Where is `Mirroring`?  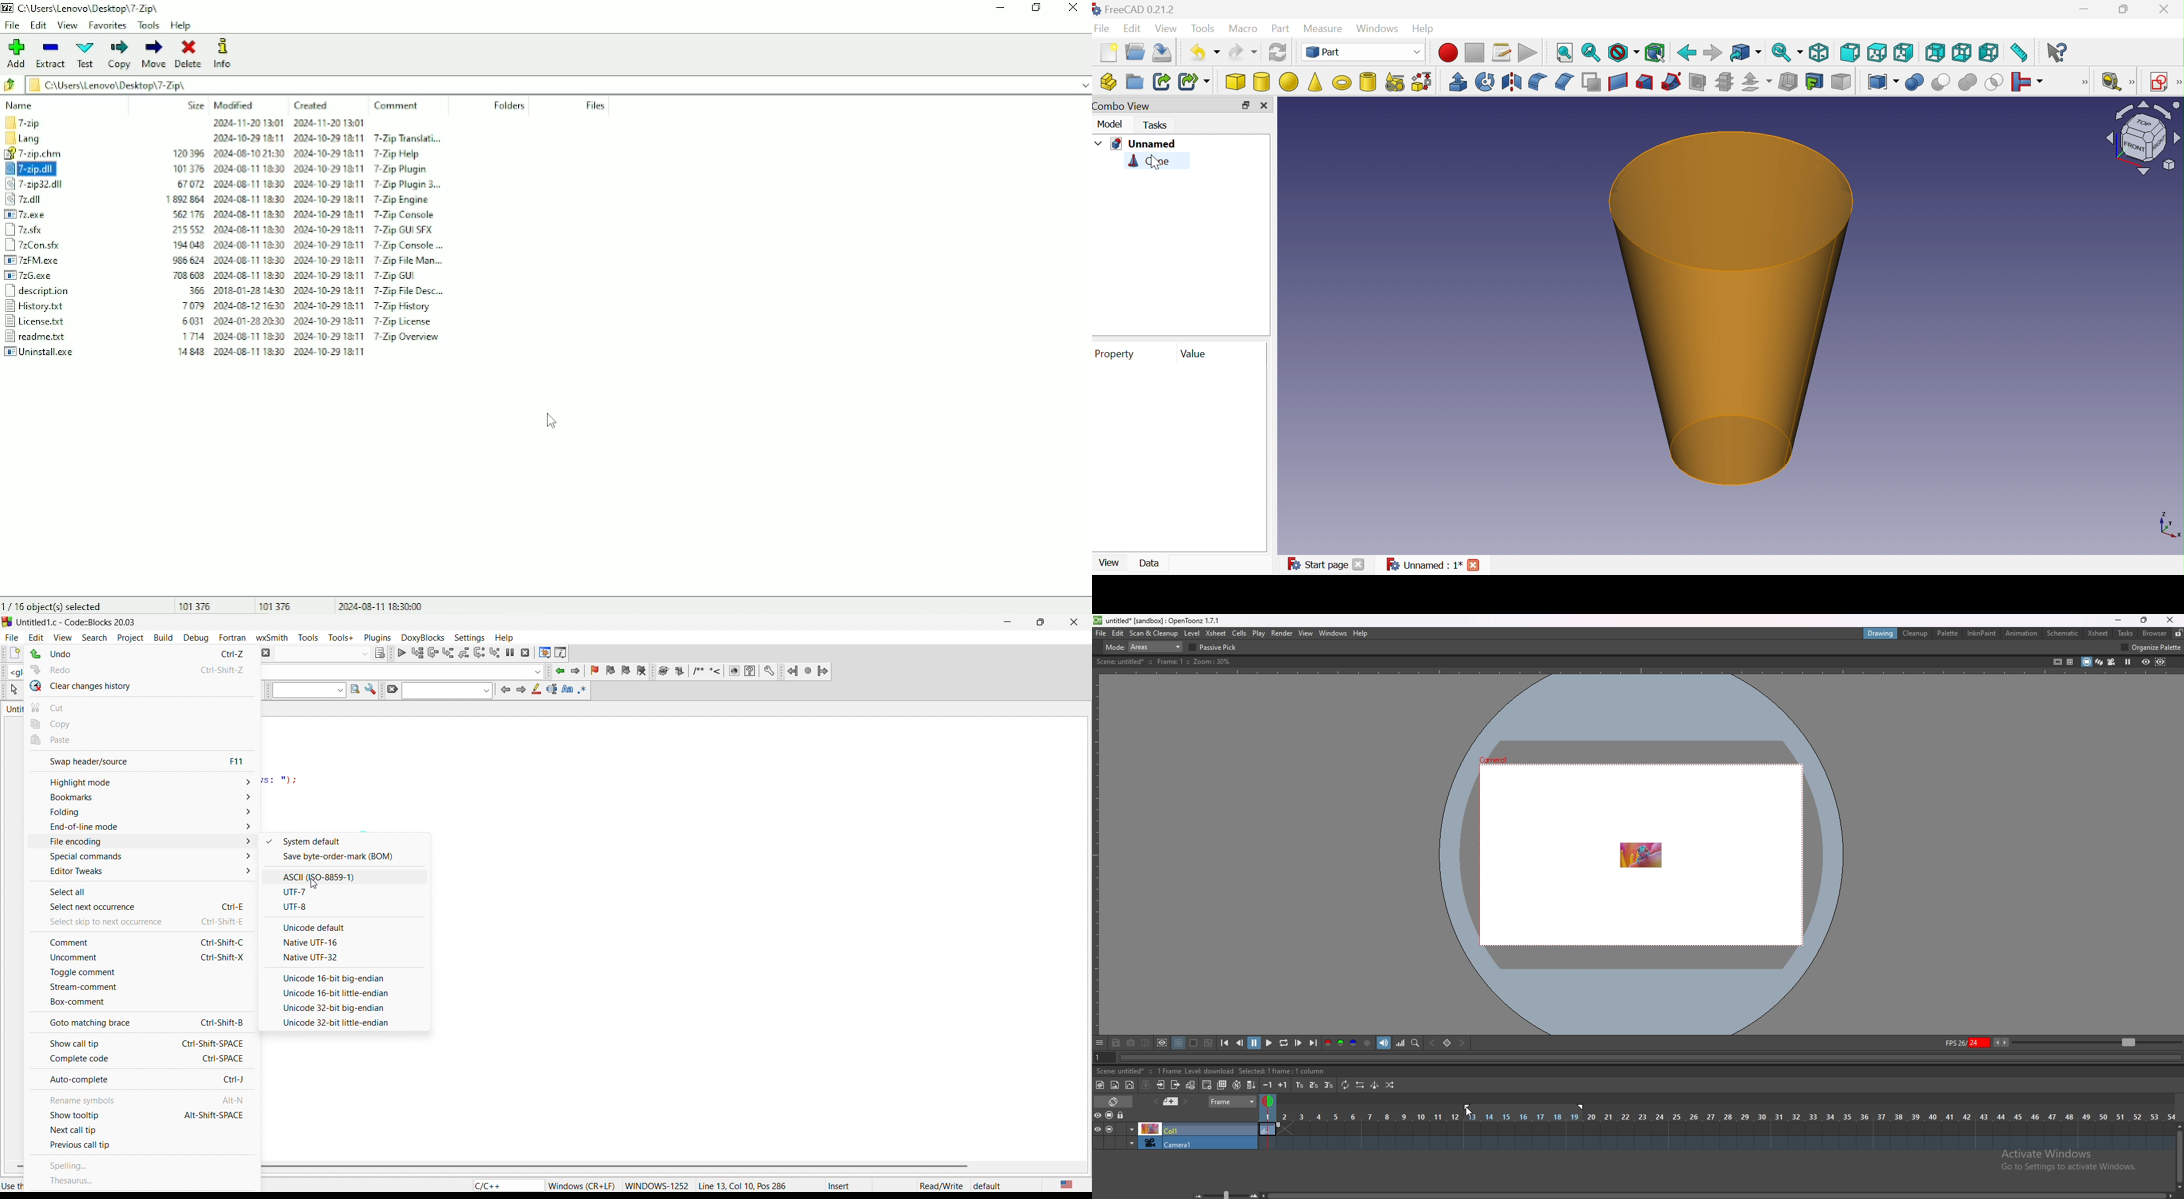 Mirroring is located at coordinates (1513, 82).